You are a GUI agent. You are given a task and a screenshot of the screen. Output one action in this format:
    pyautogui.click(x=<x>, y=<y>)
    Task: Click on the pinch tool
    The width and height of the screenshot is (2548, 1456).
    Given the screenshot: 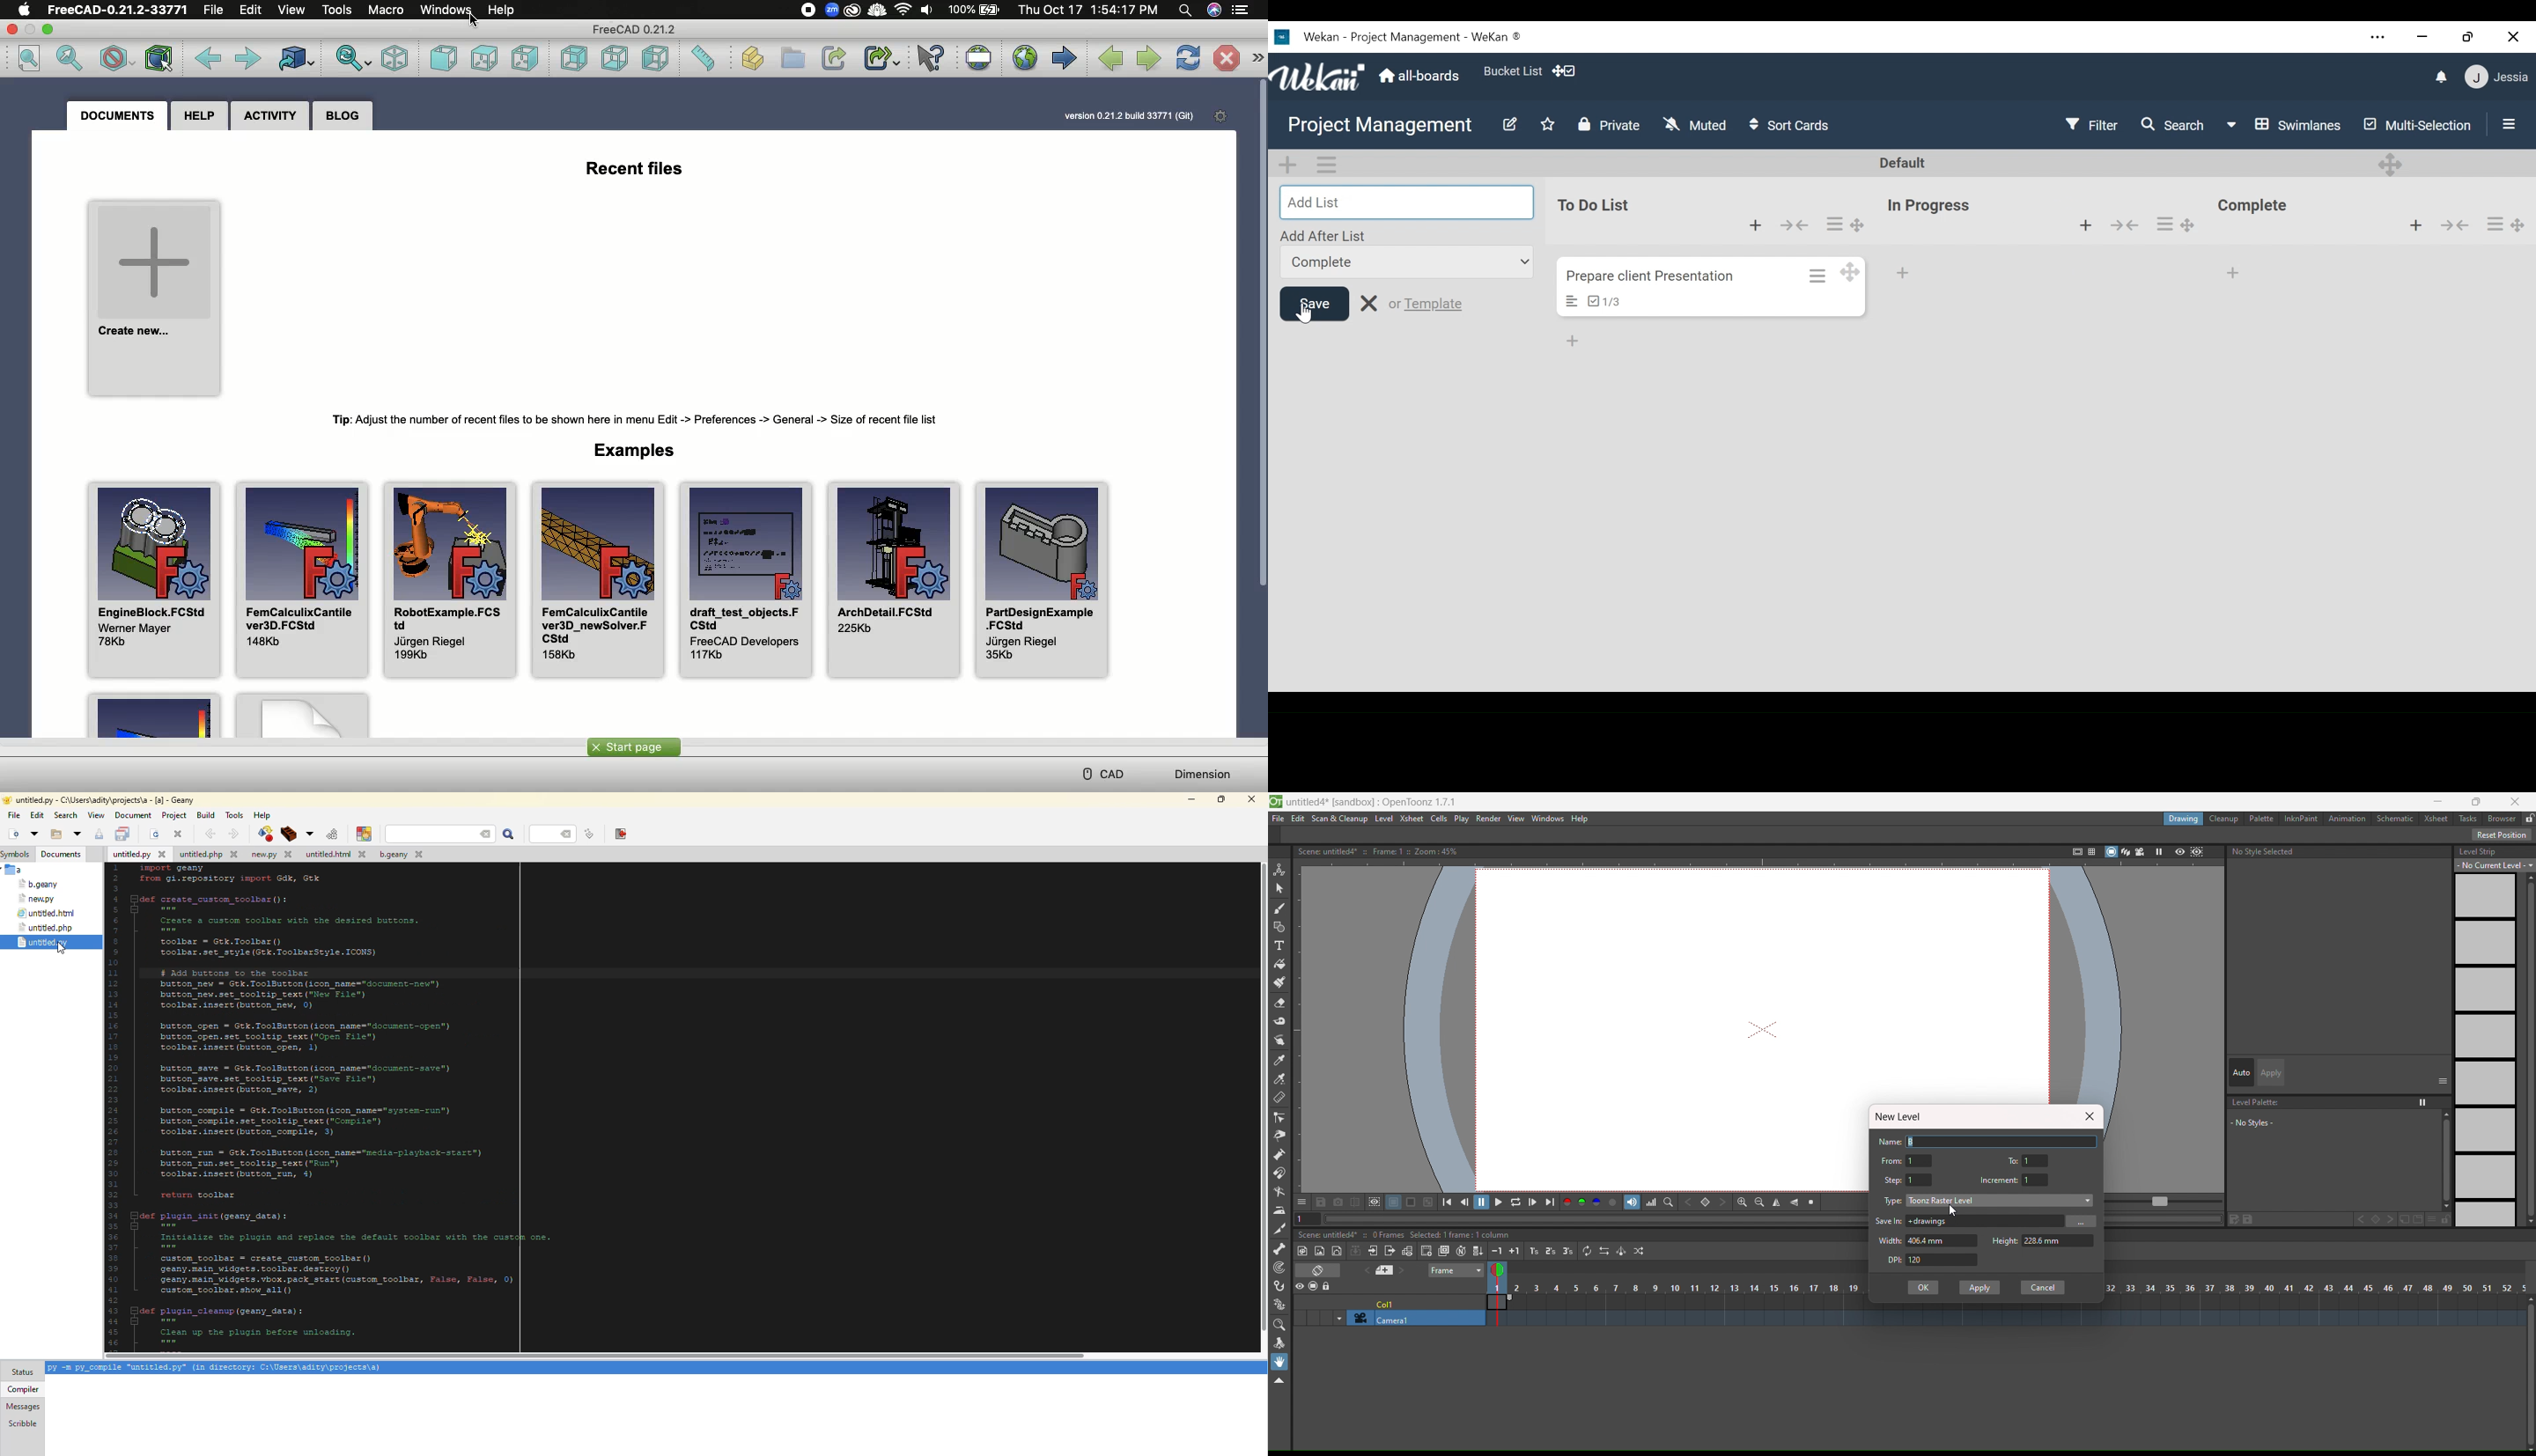 What is the action you would take?
    pyautogui.click(x=1279, y=1136)
    